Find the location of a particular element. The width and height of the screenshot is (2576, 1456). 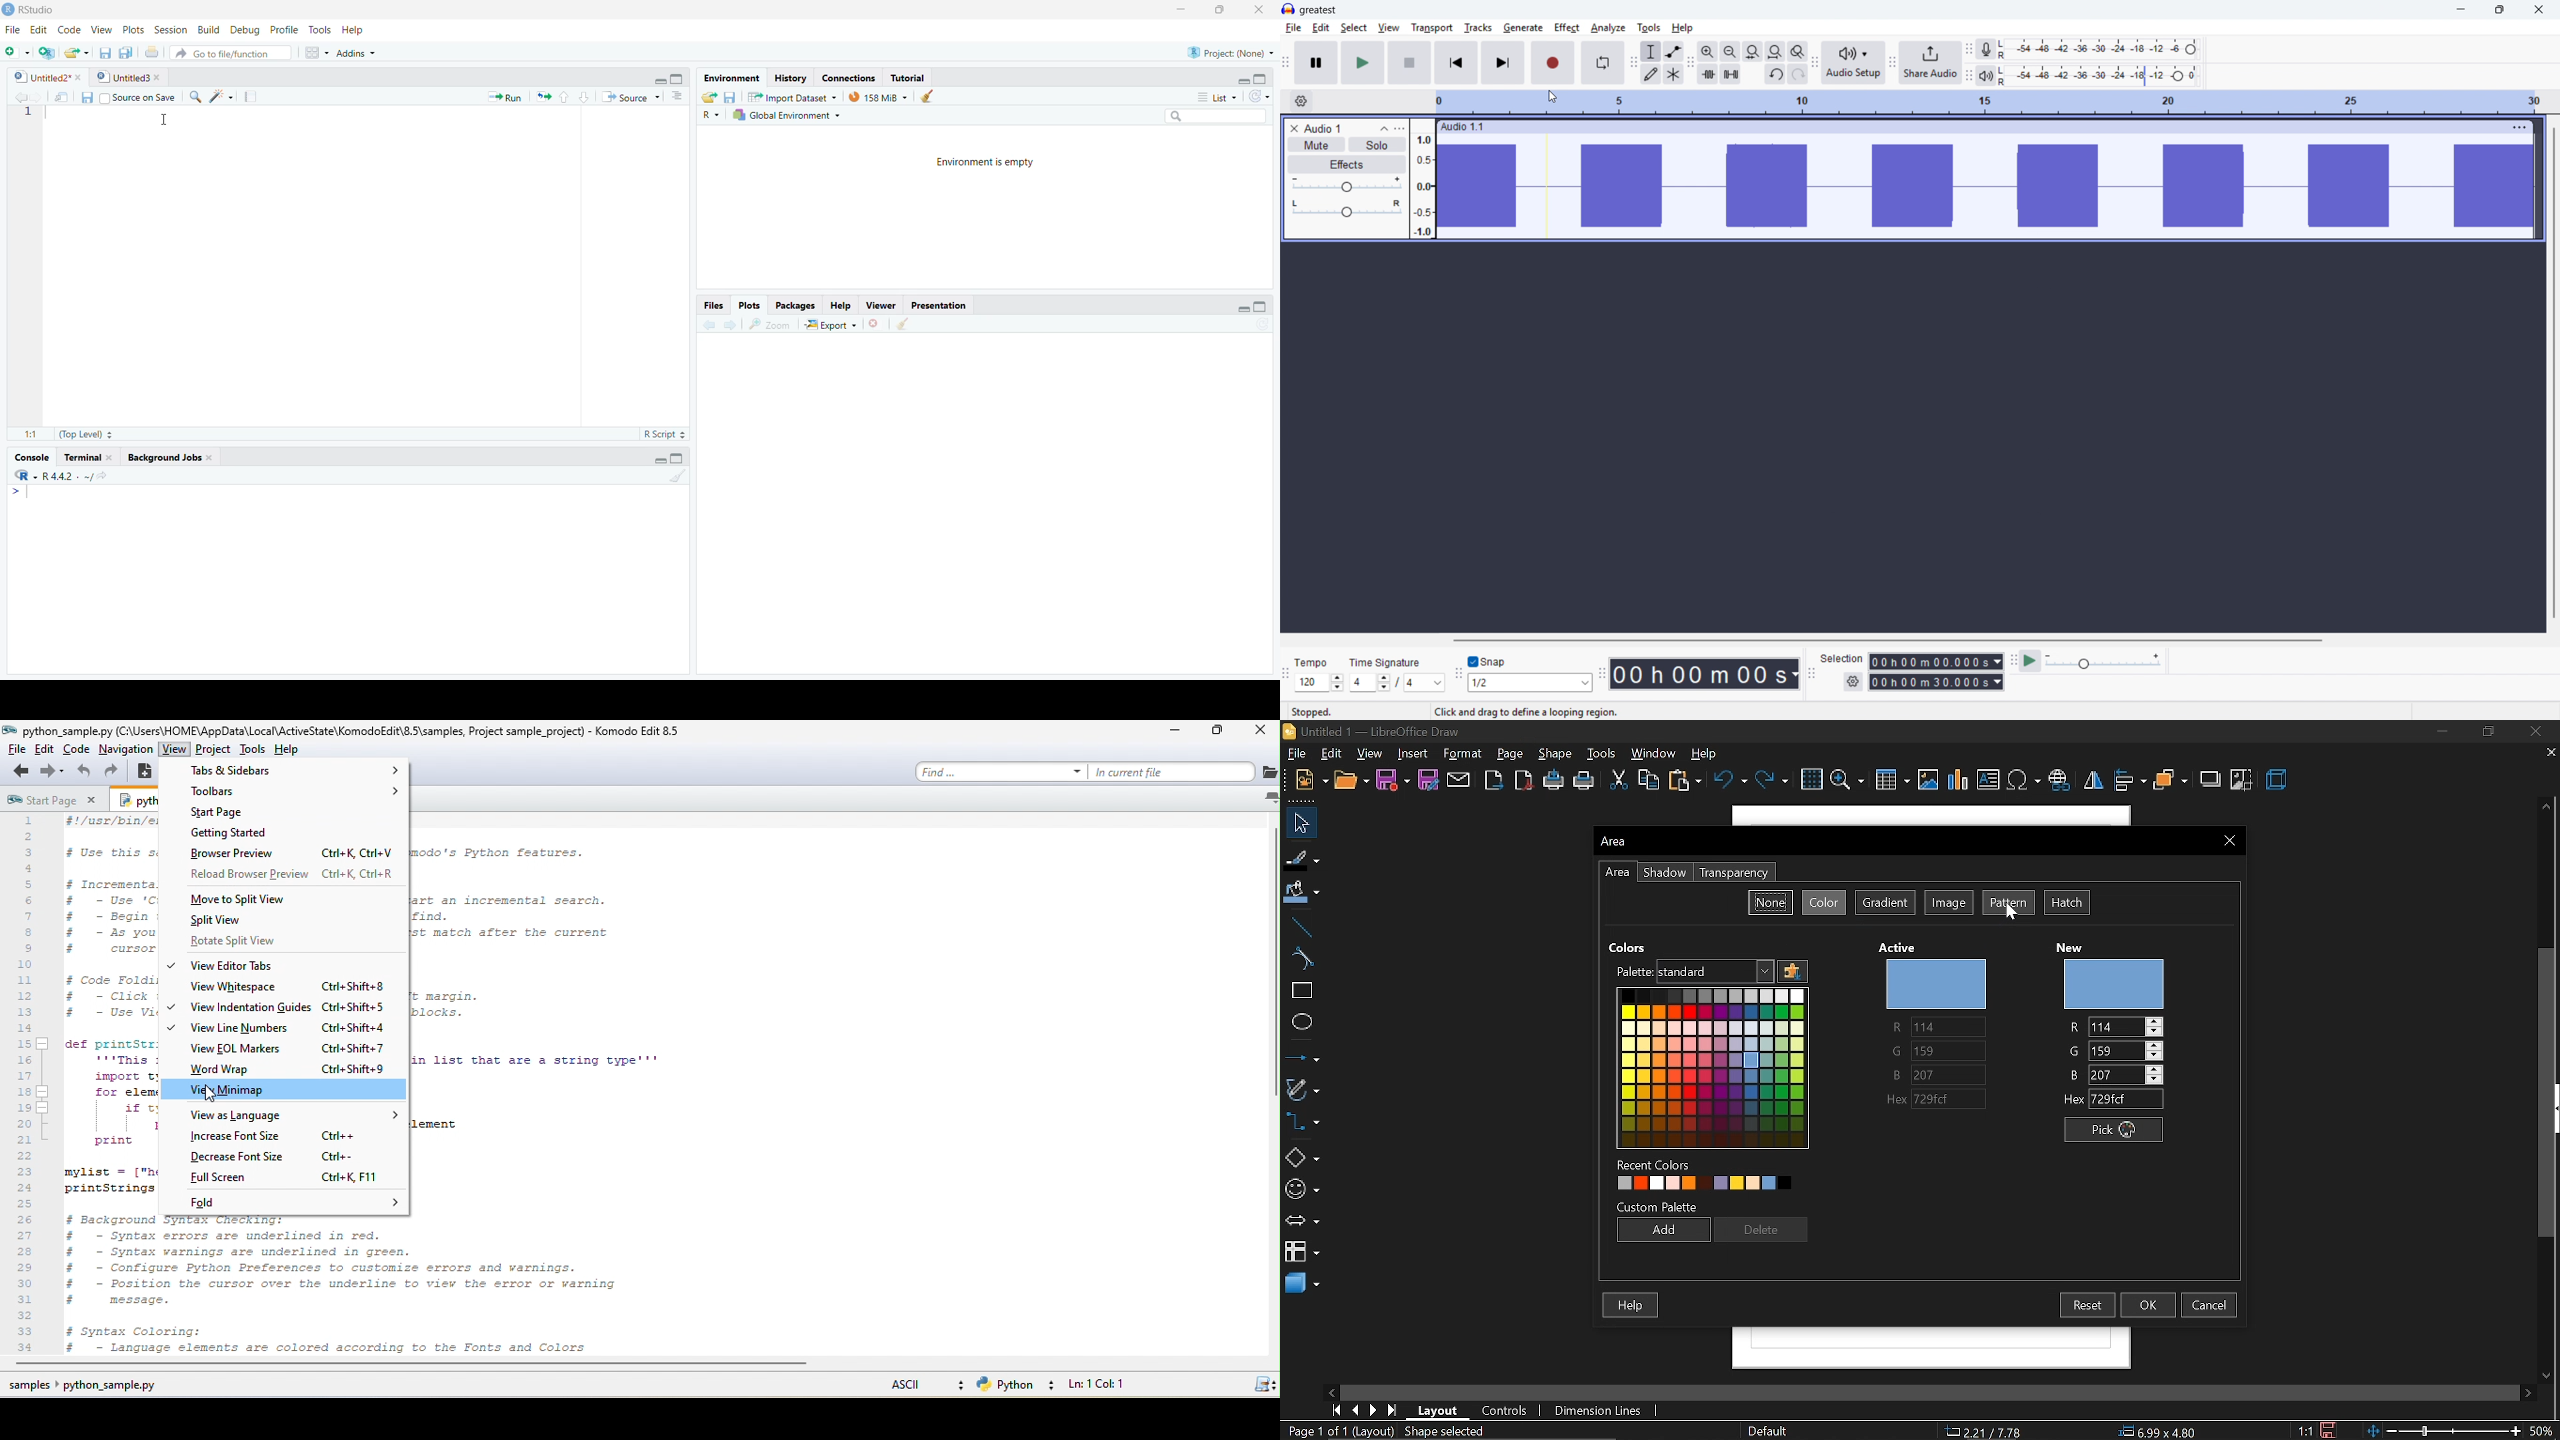

forward/backward is located at coordinates (21, 95).